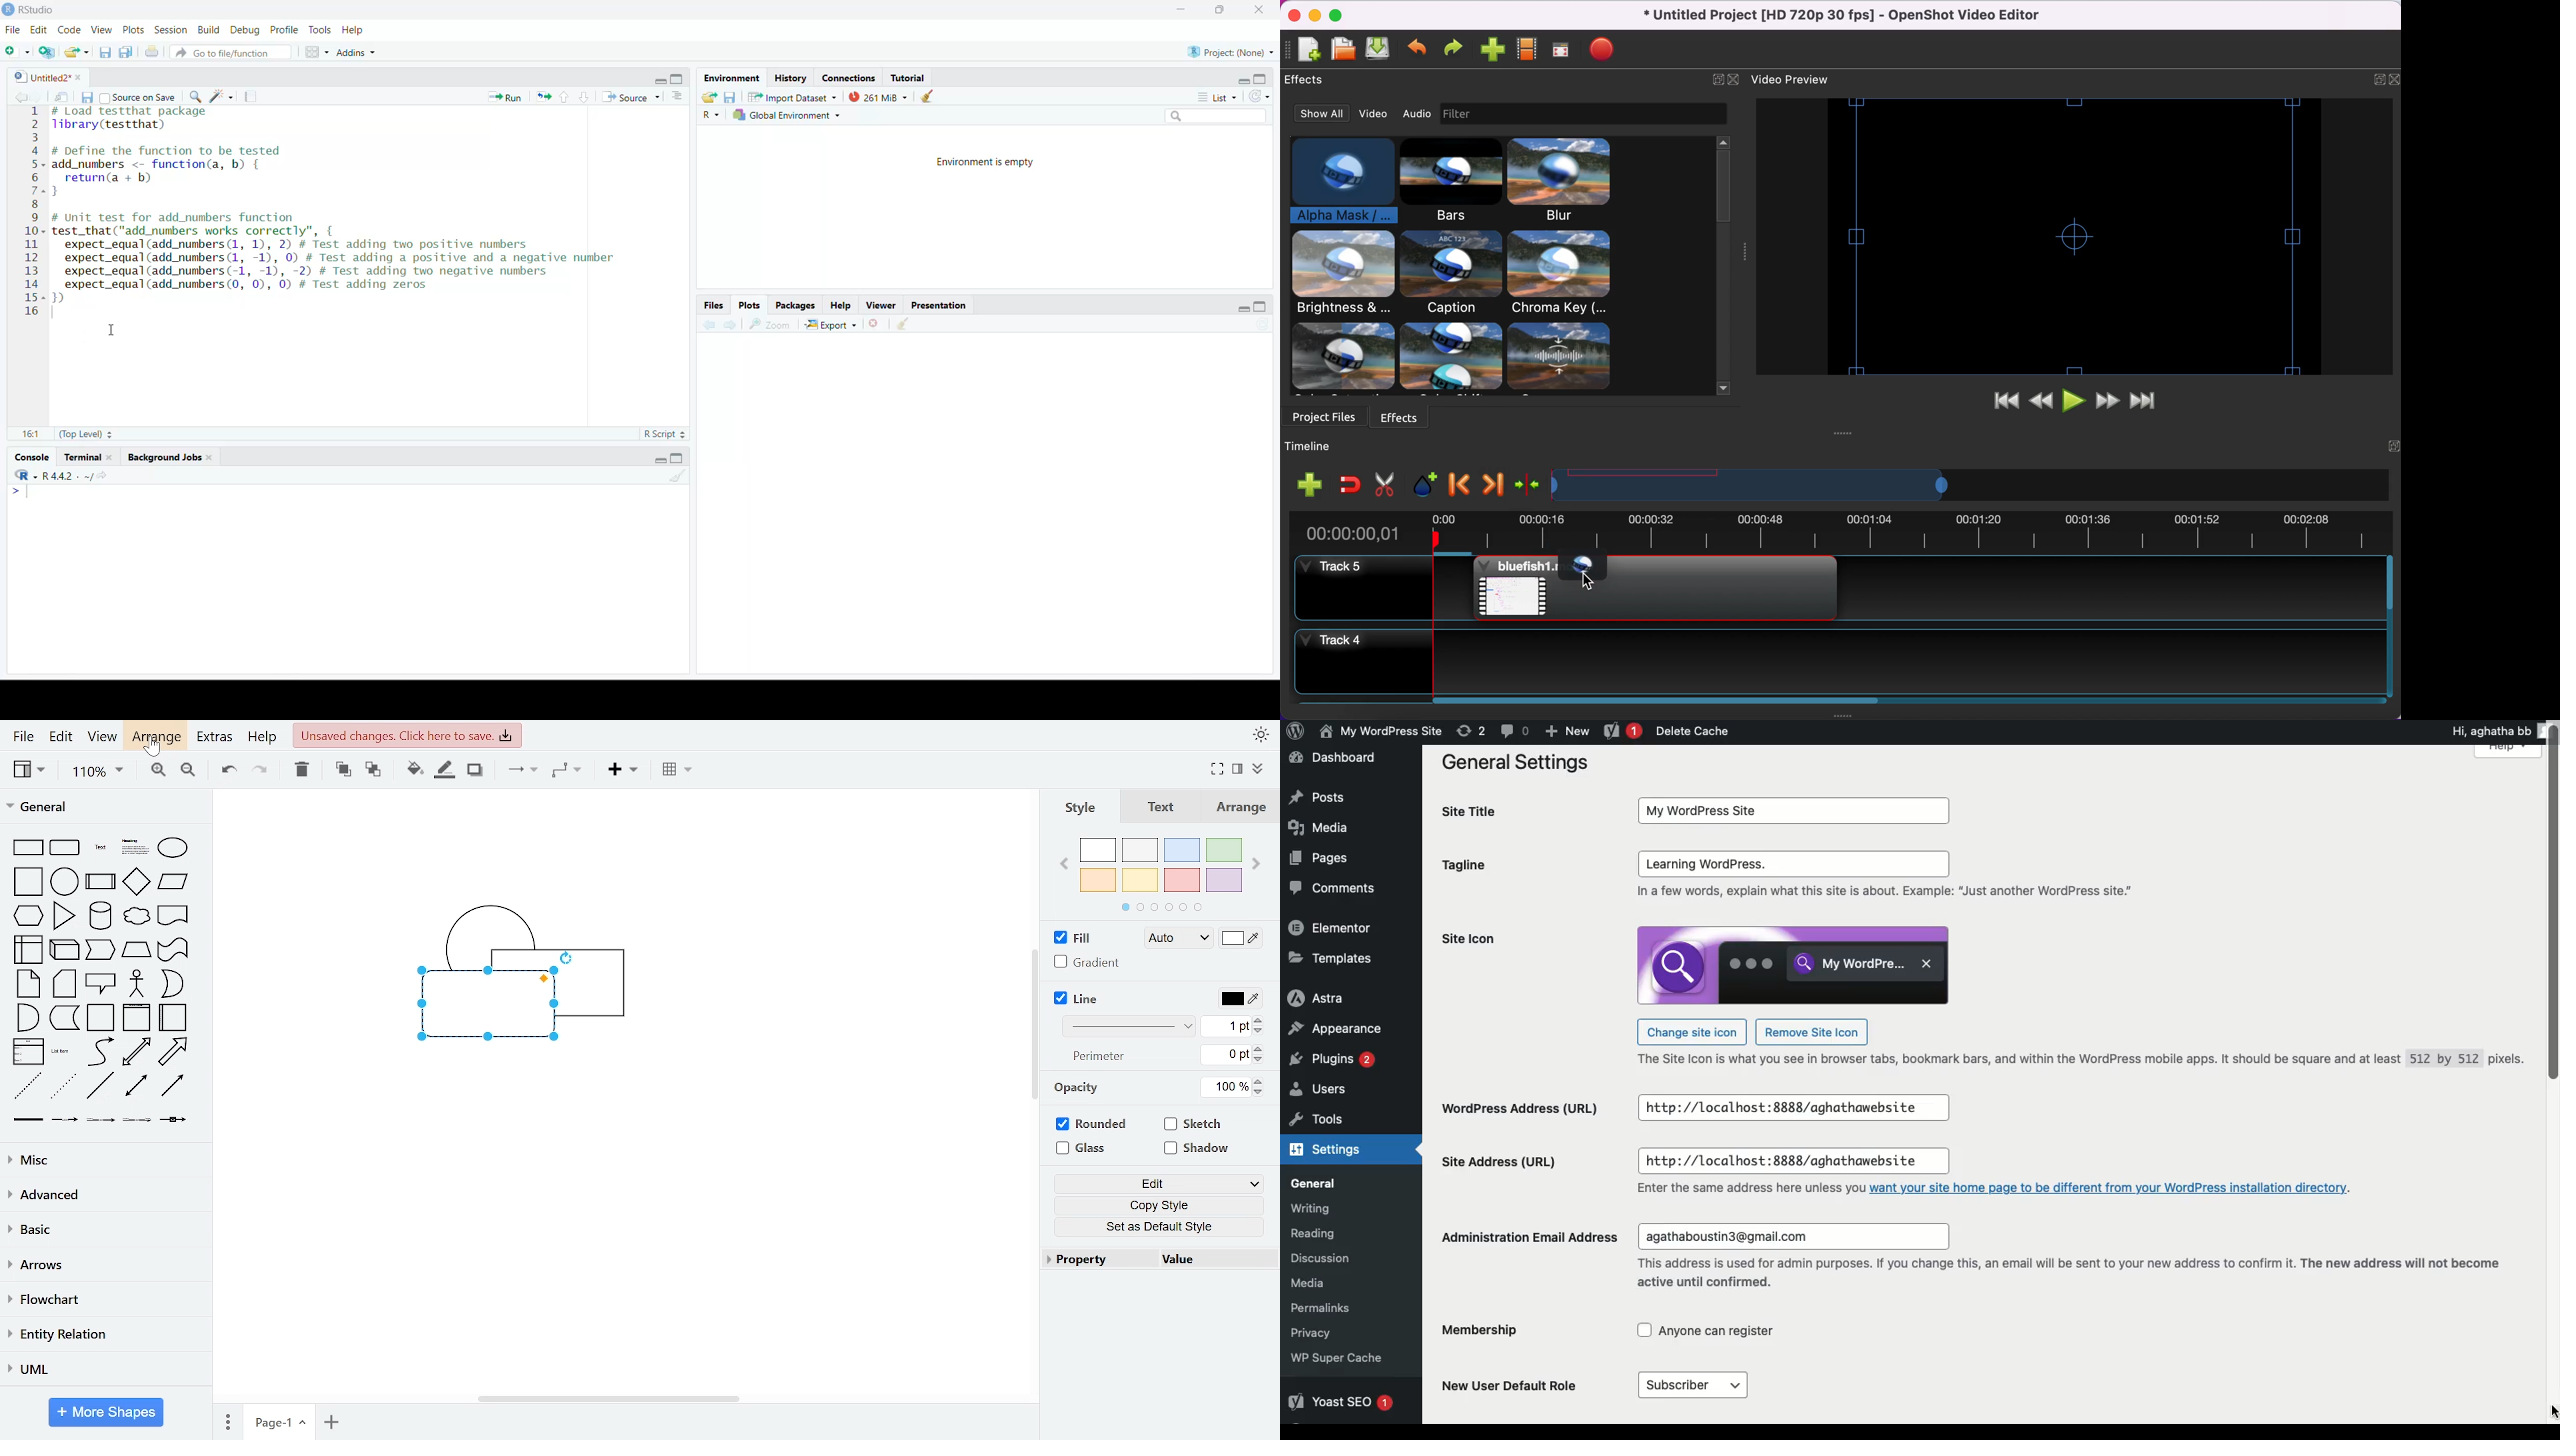 Image resolution: width=2576 pixels, height=1456 pixels. What do you see at coordinates (910, 77) in the screenshot?
I see `Tutorial` at bounding box center [910, 77].